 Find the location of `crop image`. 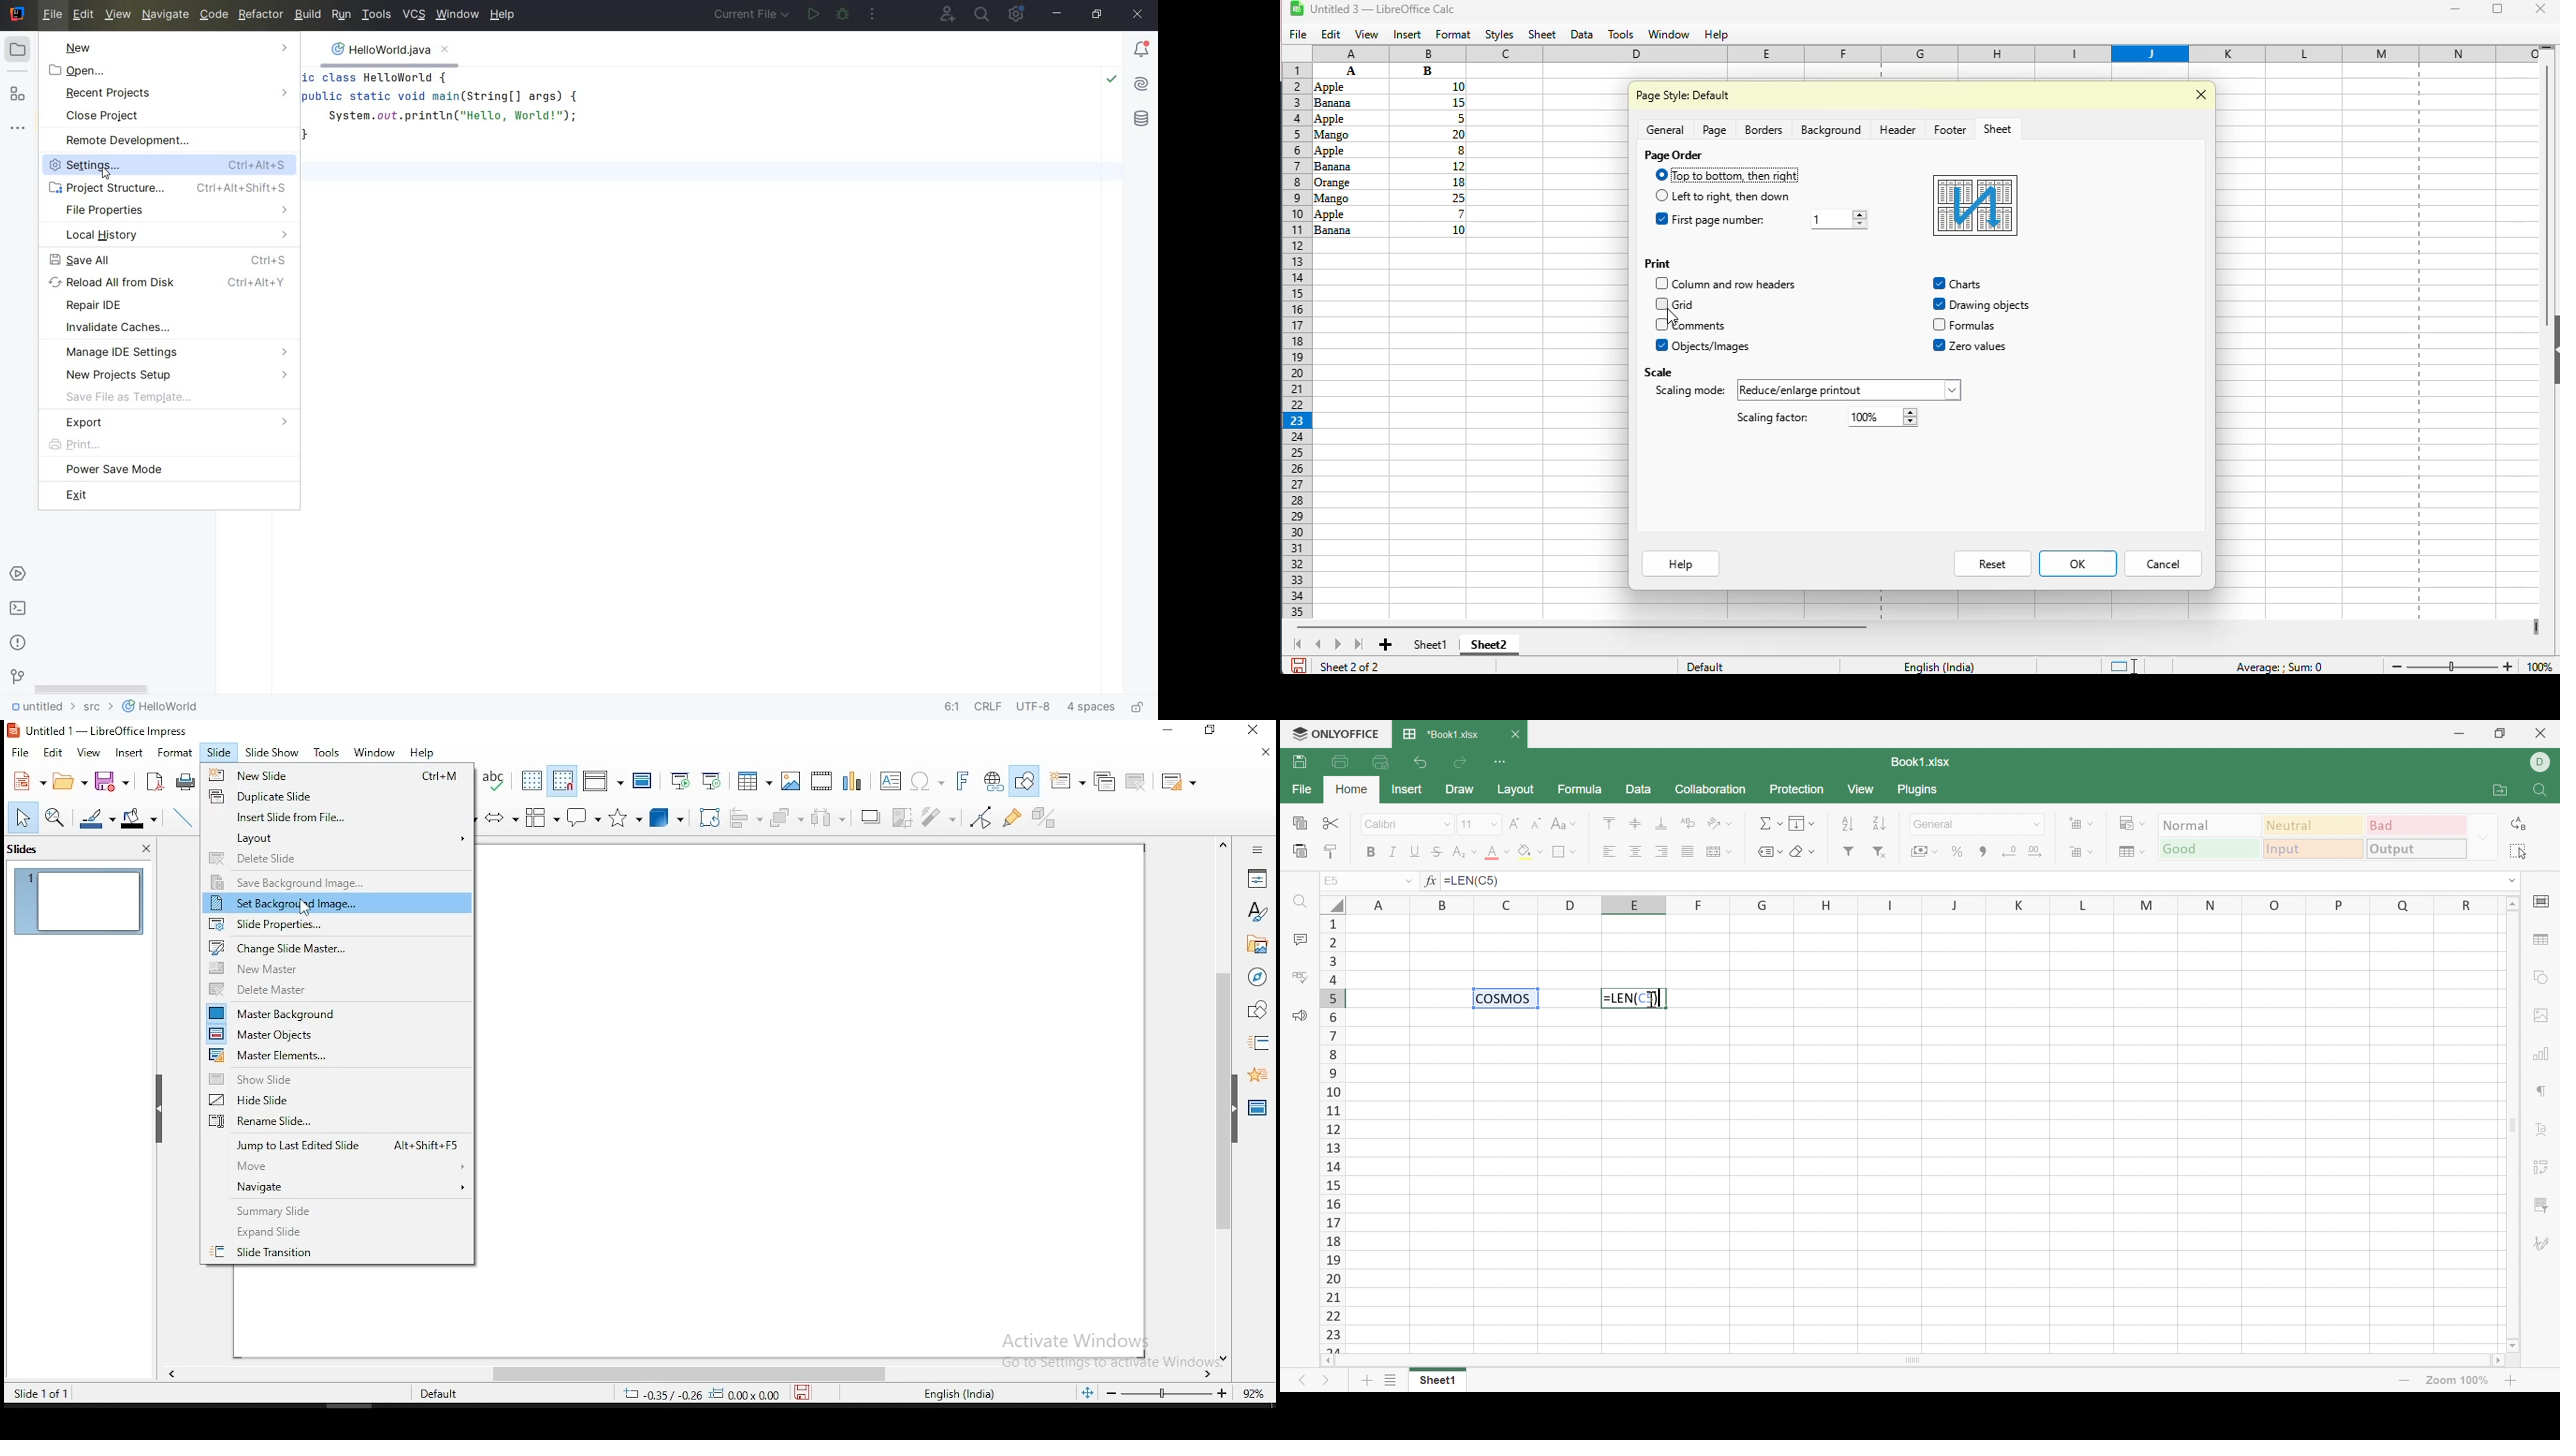

crop image is located at coordinates (902, 817).